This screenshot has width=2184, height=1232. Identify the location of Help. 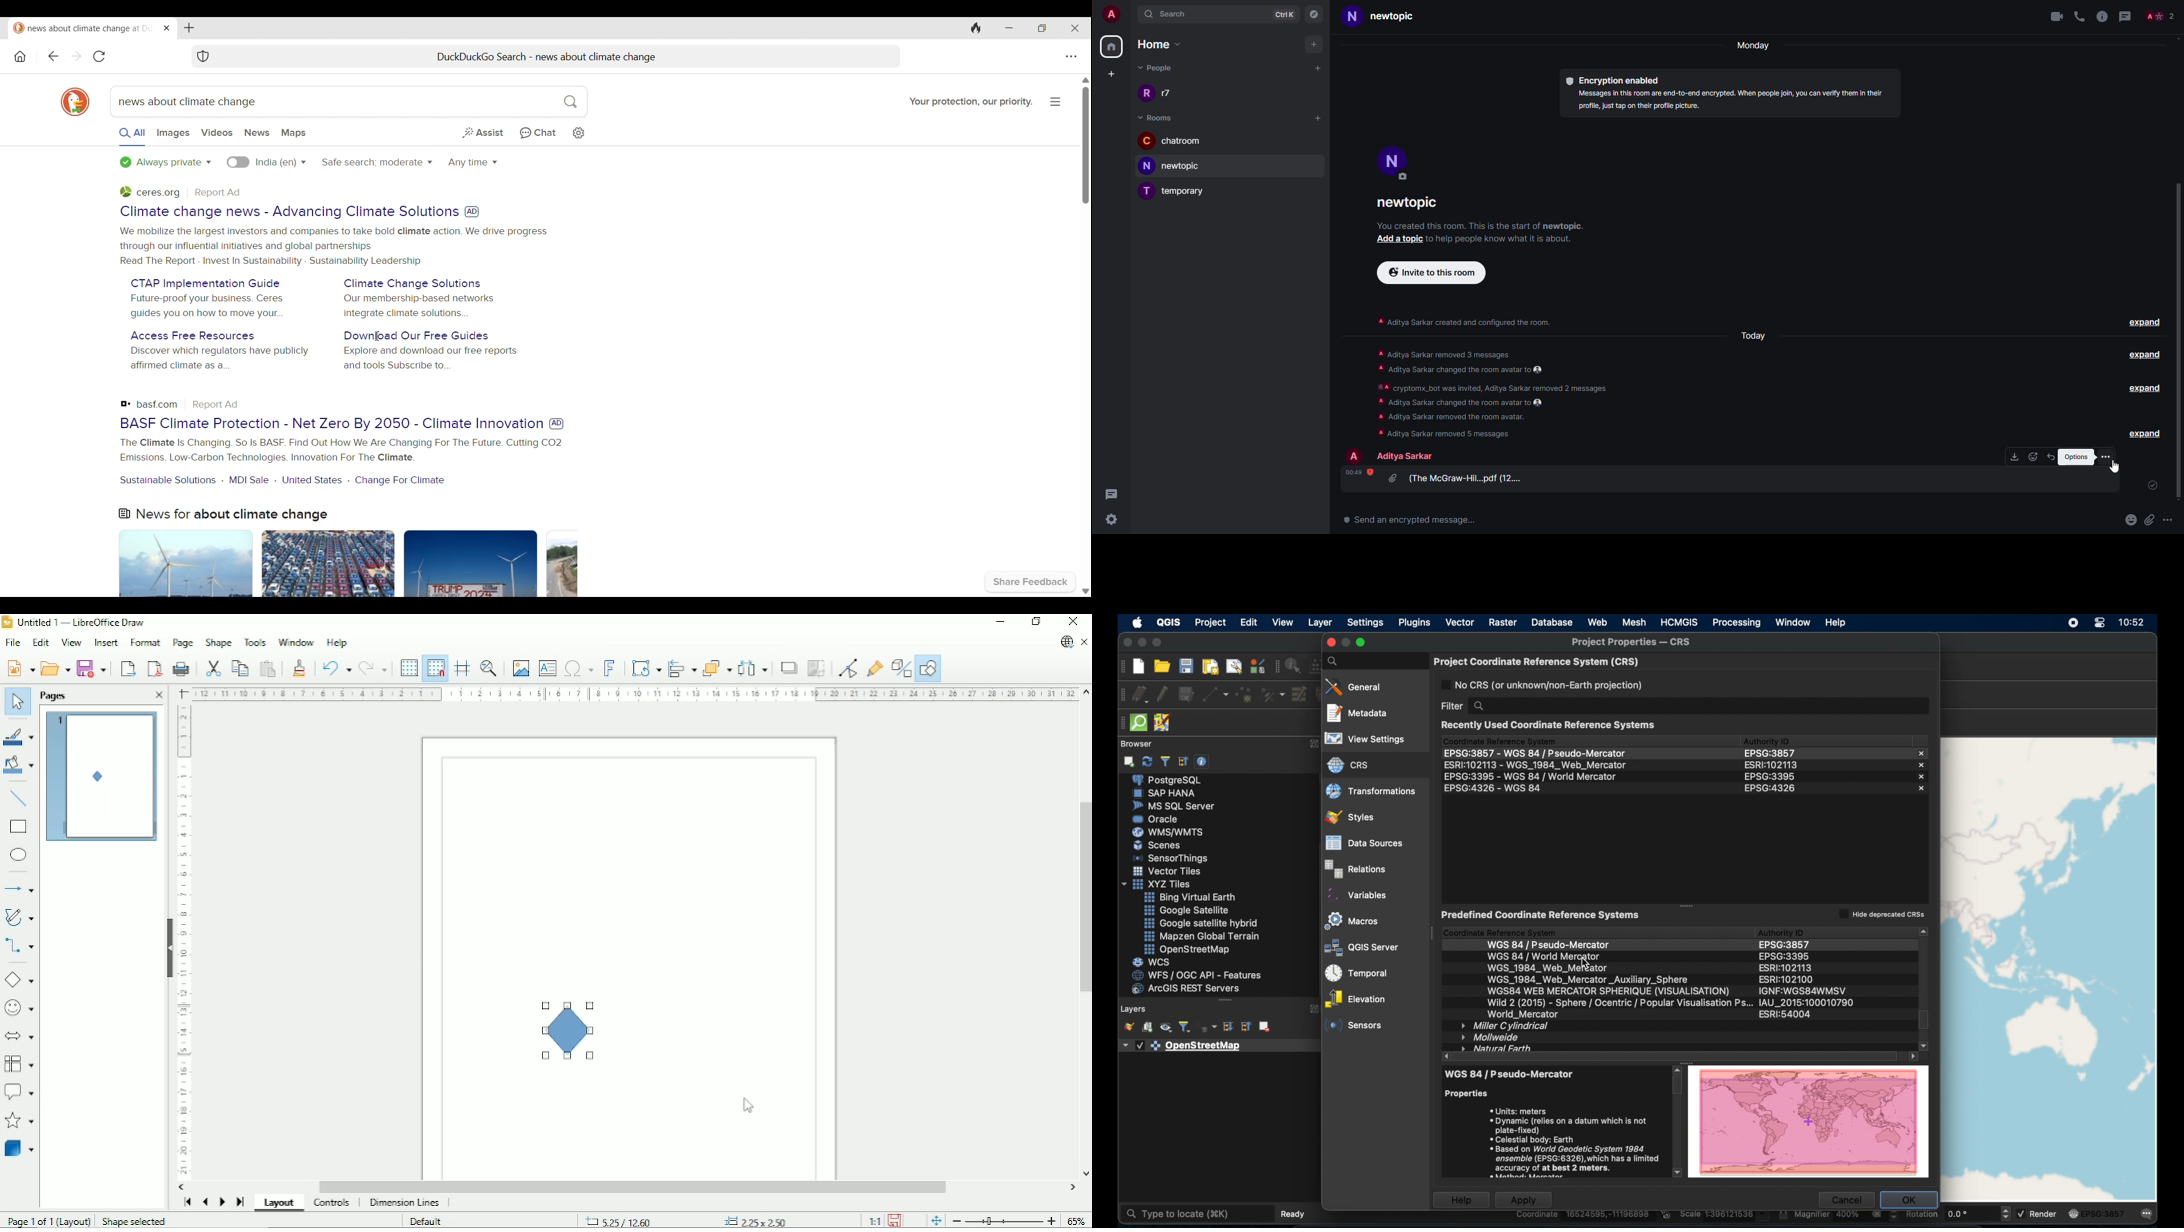
(337, 642).